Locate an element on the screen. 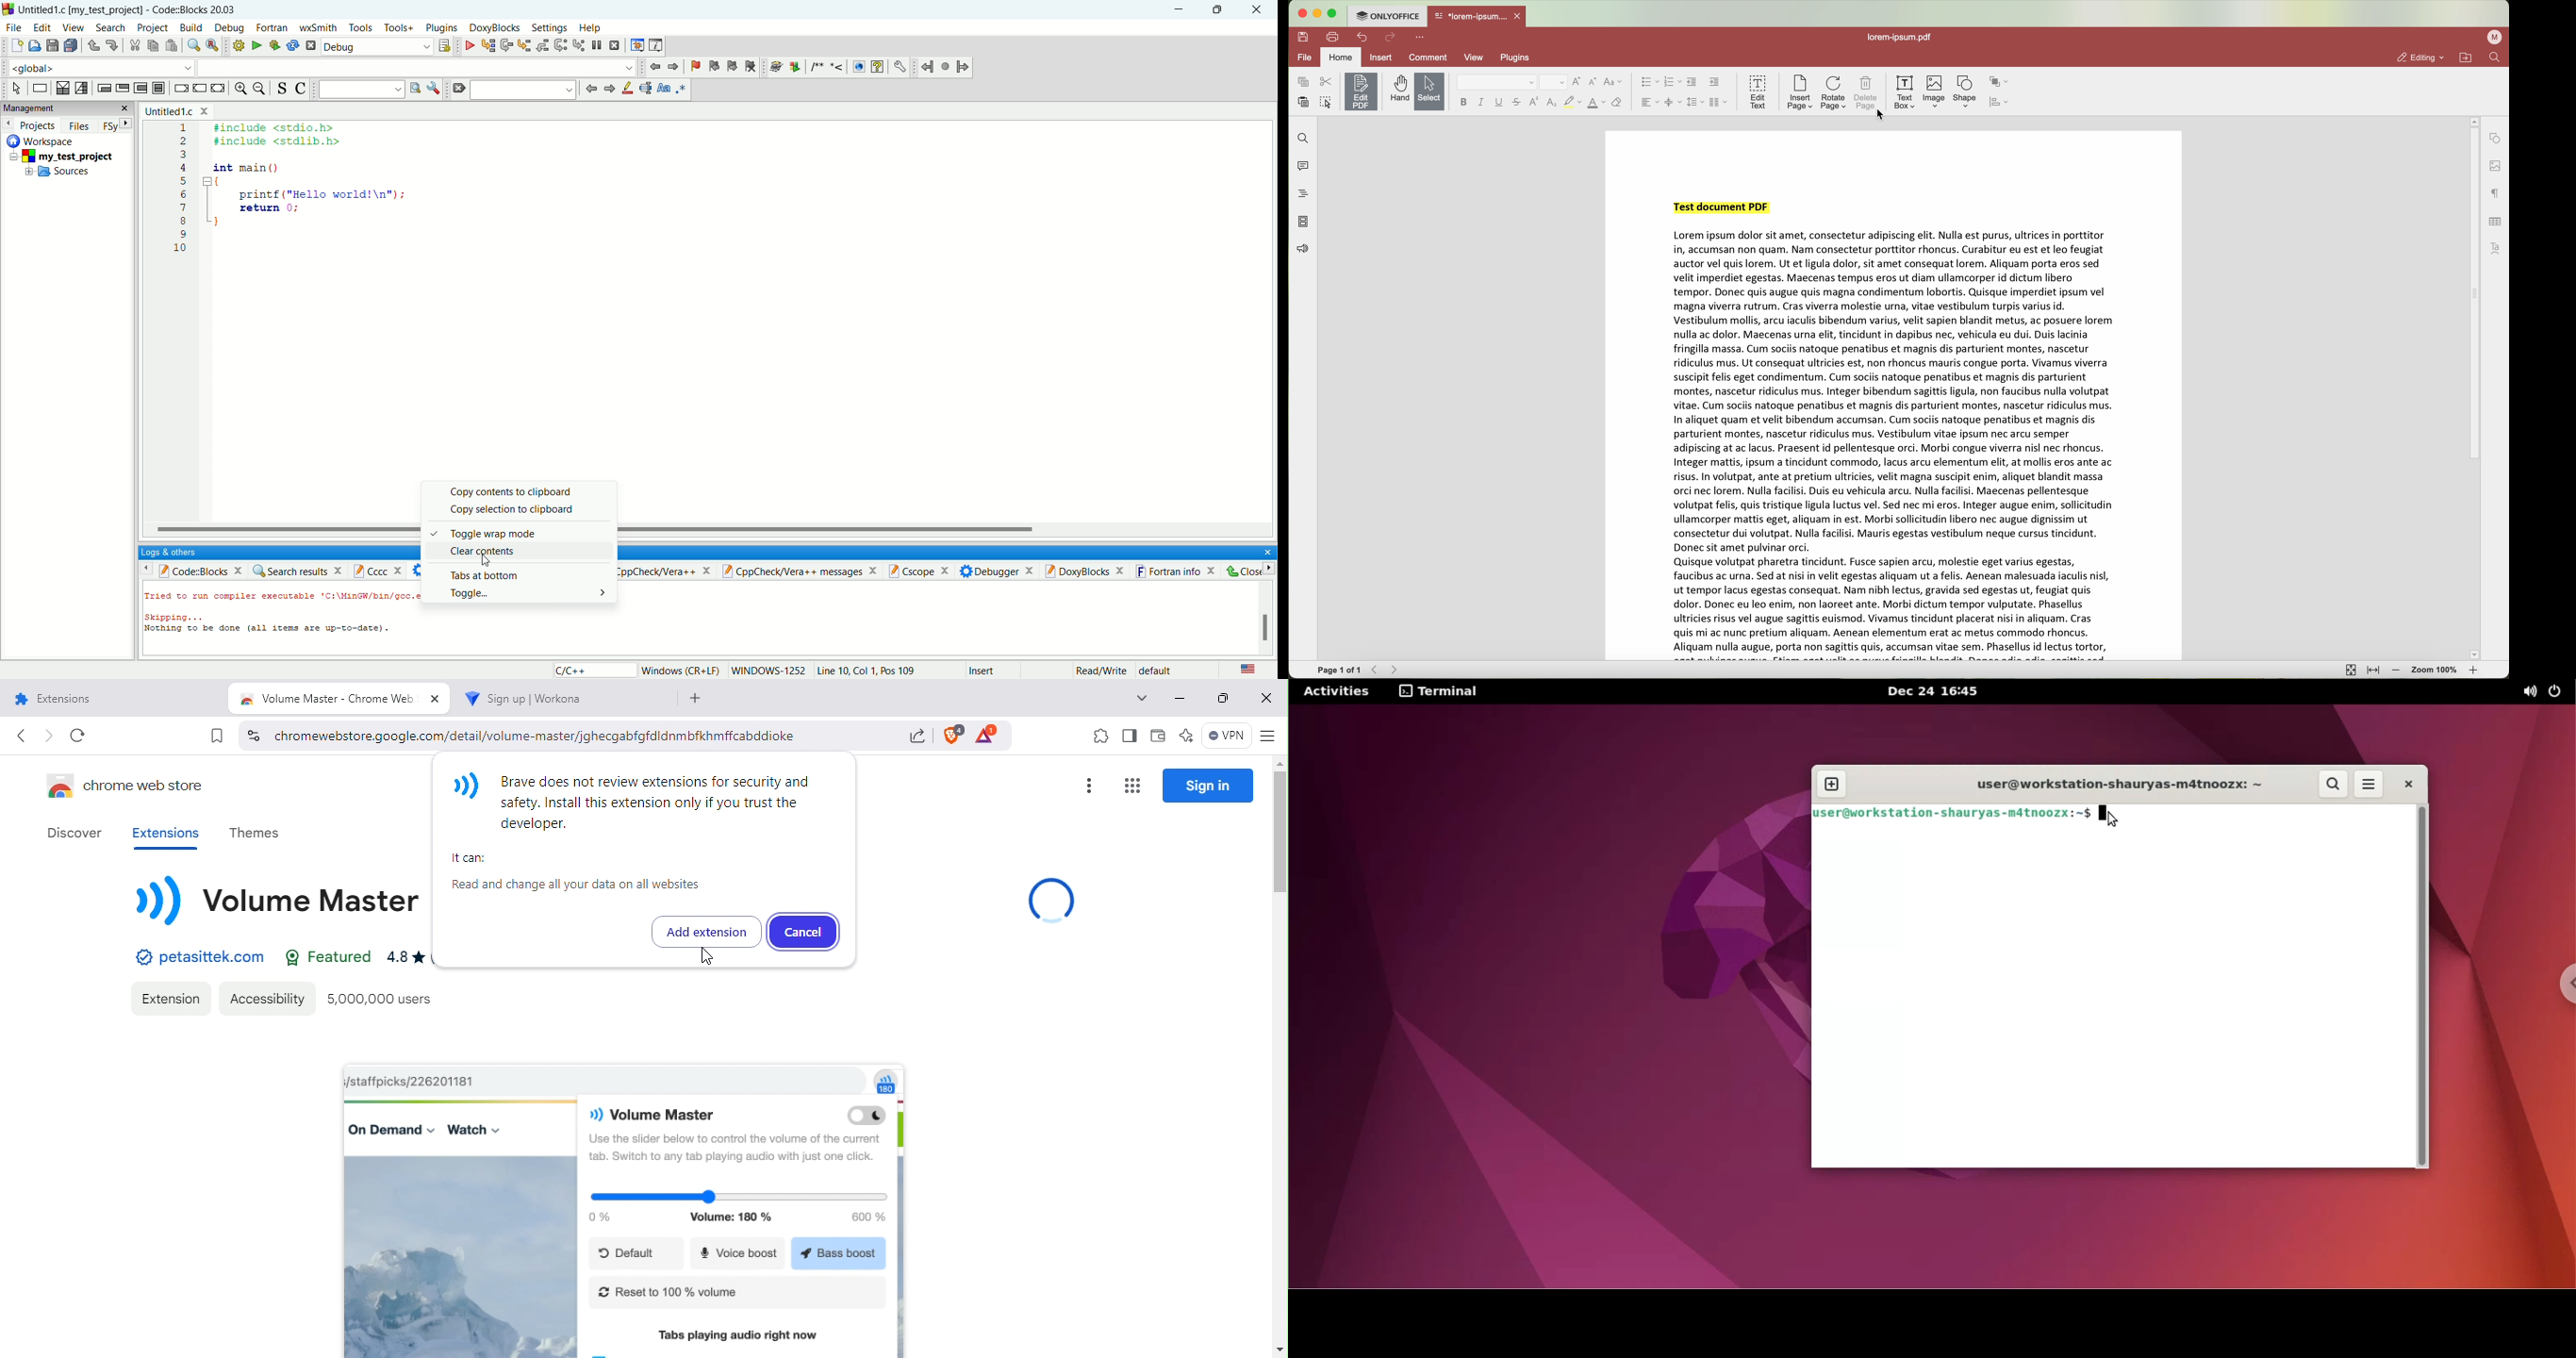  insert page is located at coordinates (1799, 94).